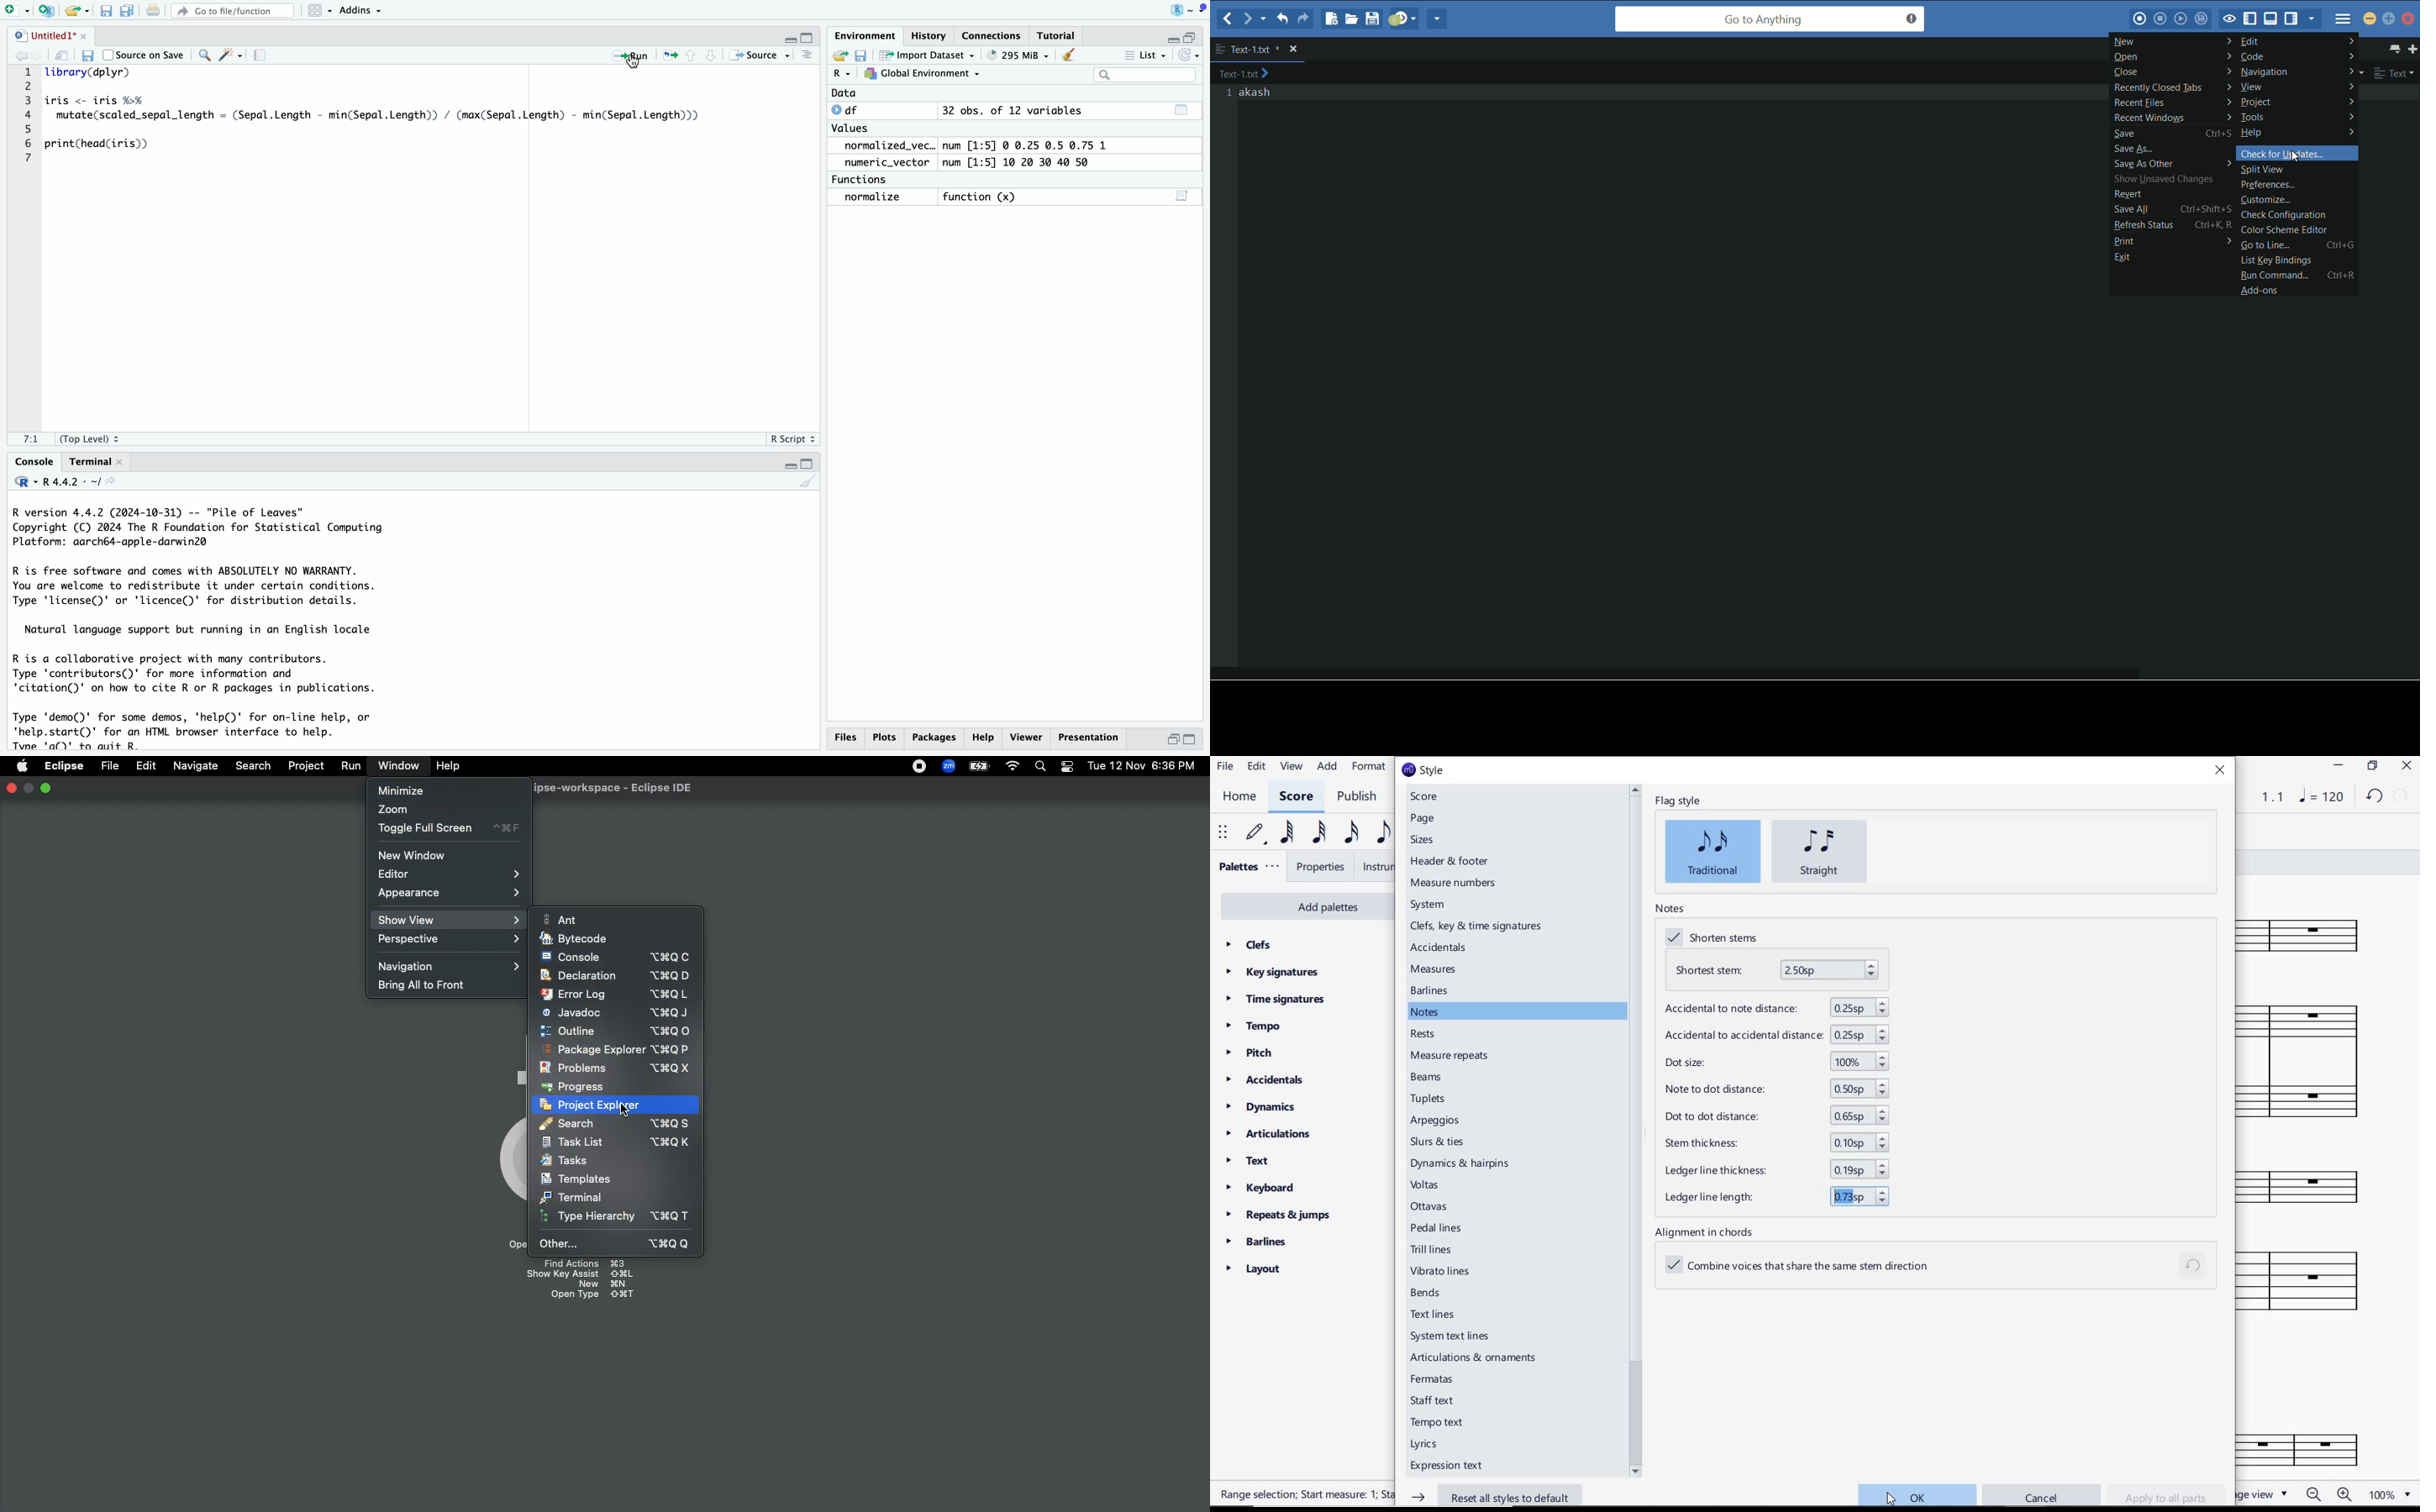 The image size is (2436, 1512). Describe the element at coordinates (127, 11) in the screenshot. I see `Save As` at that location.